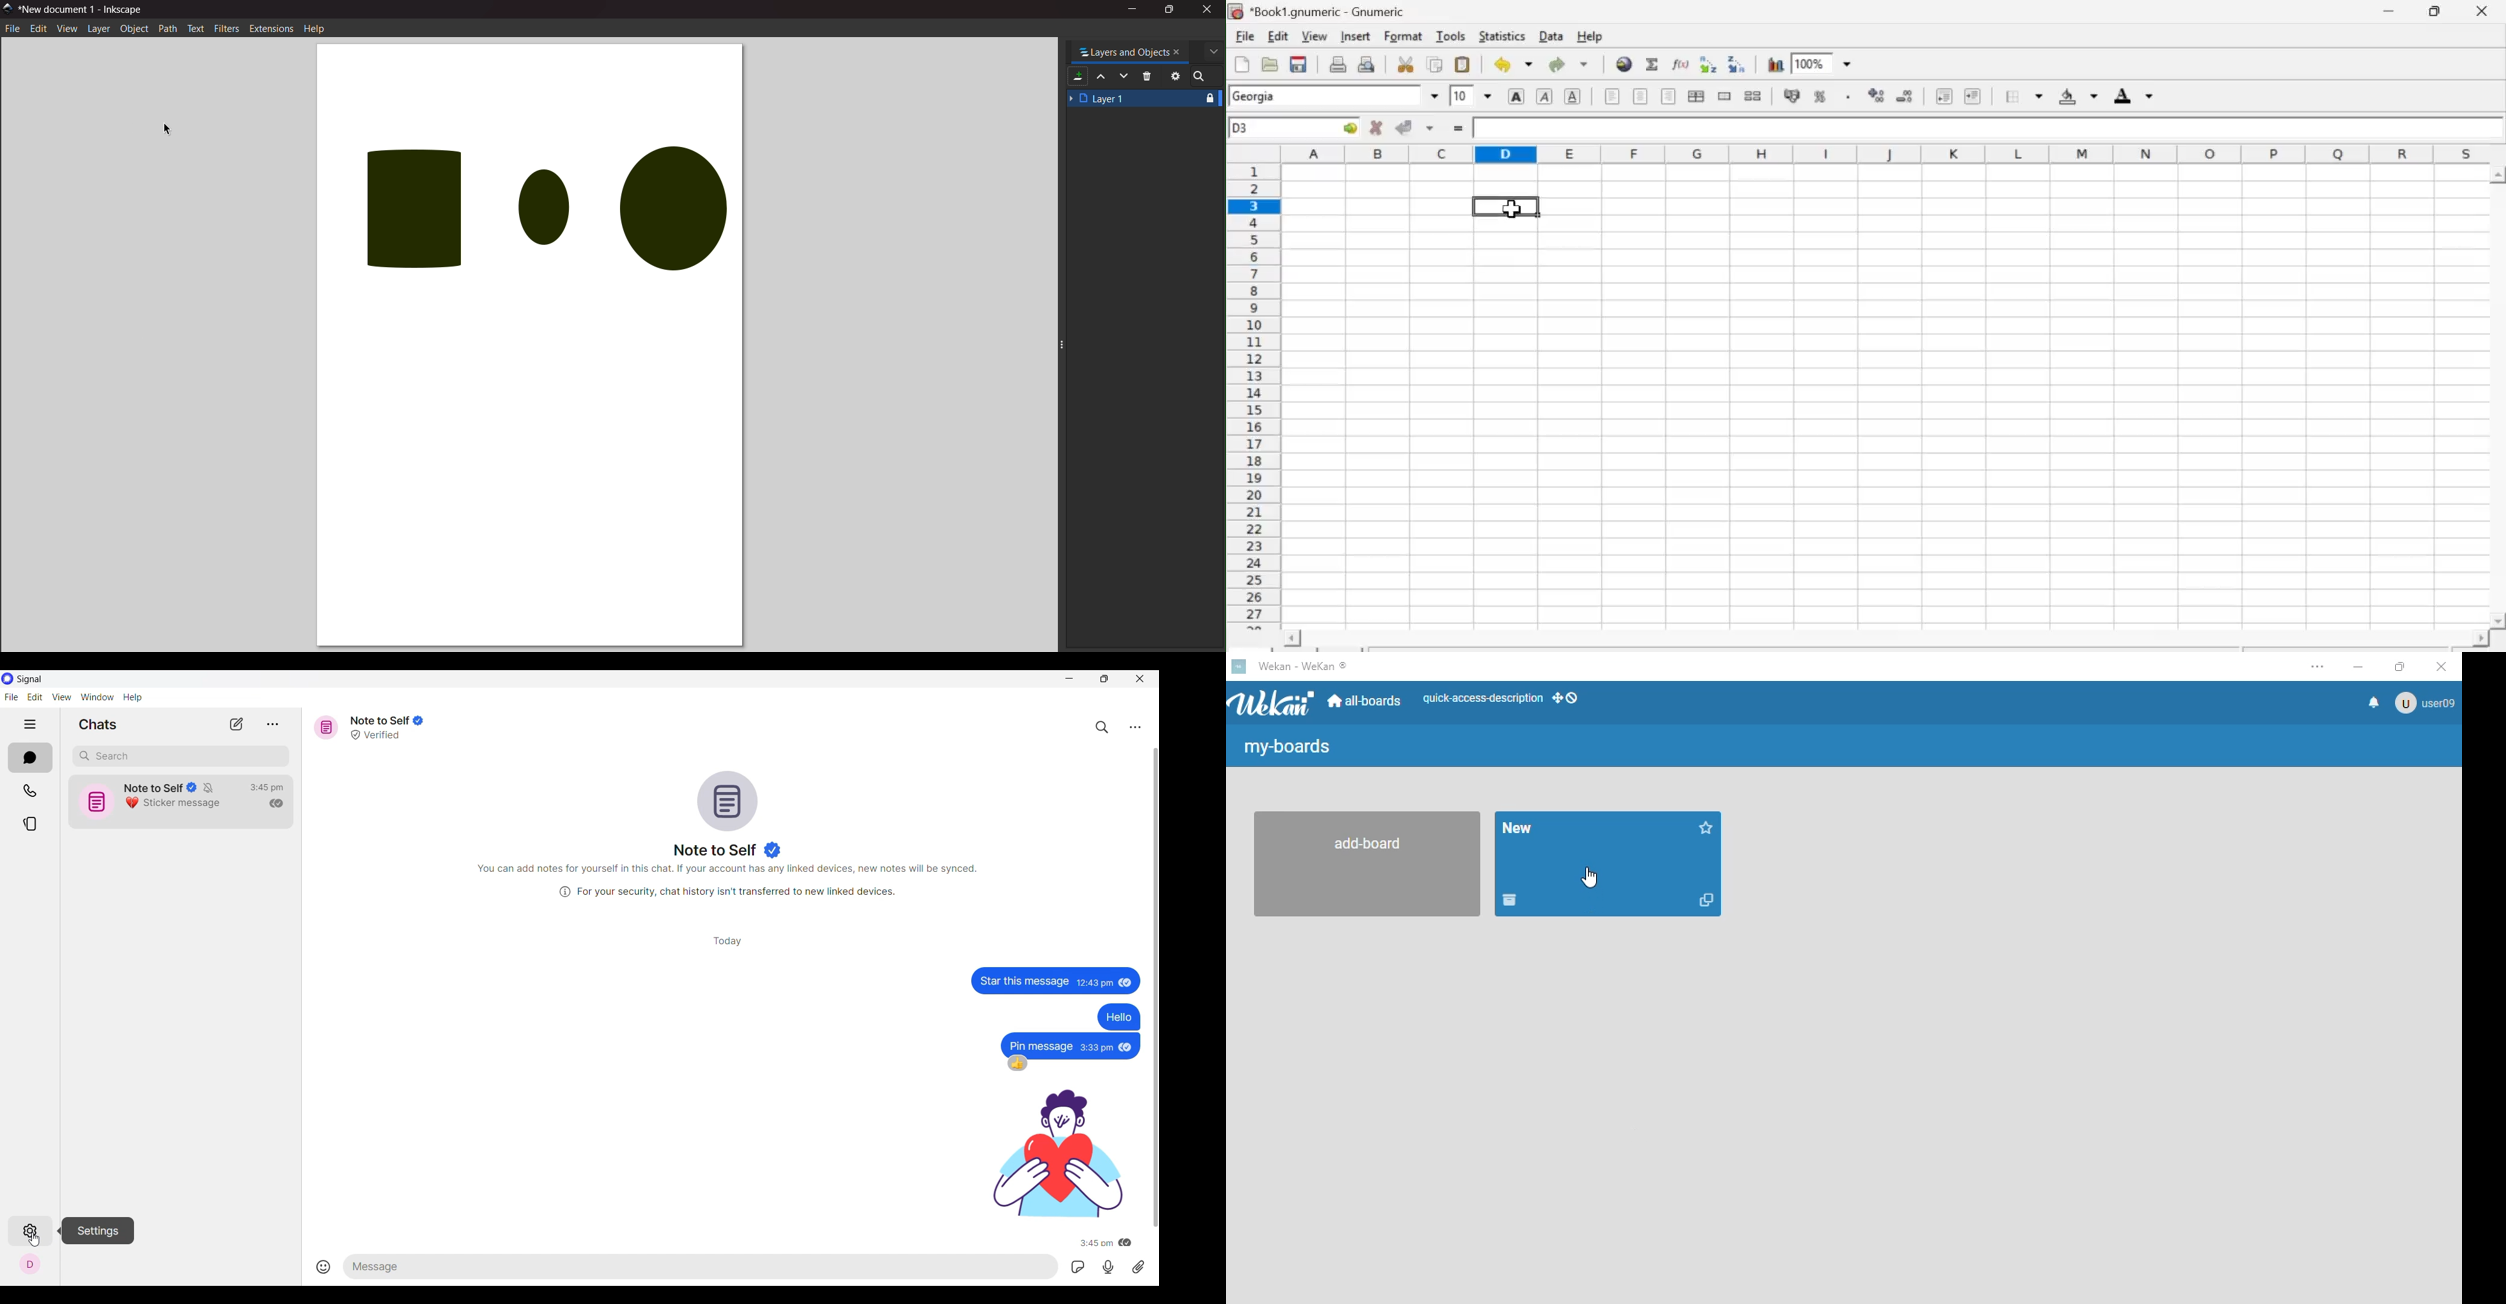 This screenshot has width=2520, height=1316. Describe the element at coordinates (30, 724) in the screenshot. I see `Show/Hide left side panel` at that location.